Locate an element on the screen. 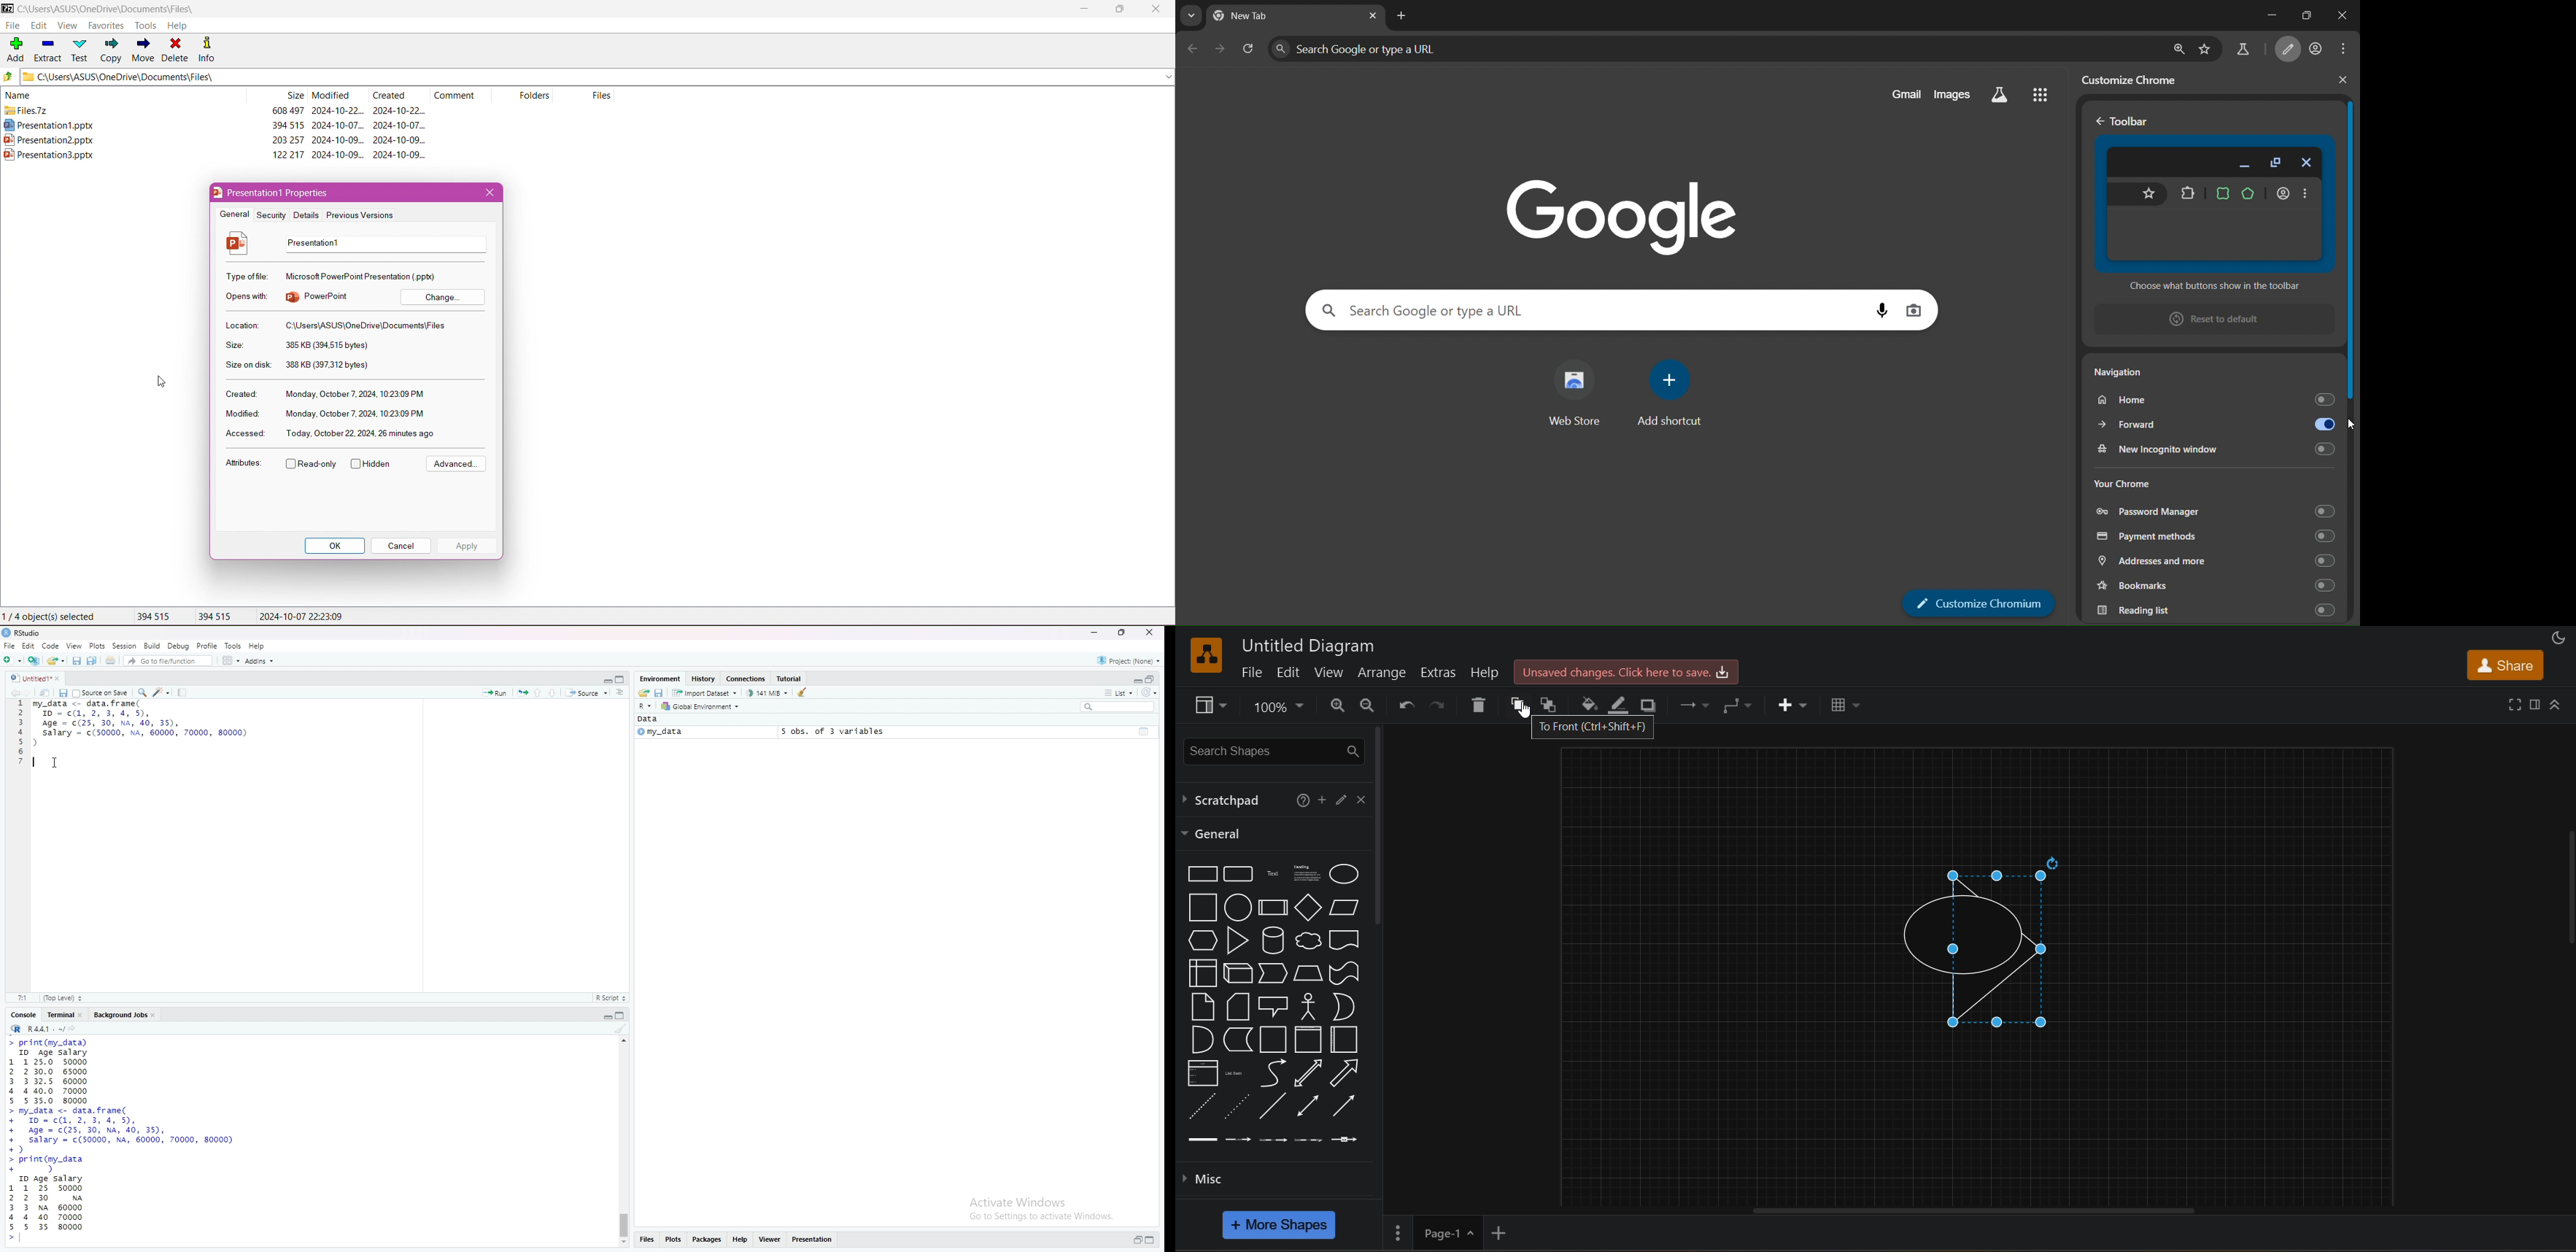 The width and height of the screenshot is (2576, 1260). presentation1.pptx is located at coordinates (48, 124).